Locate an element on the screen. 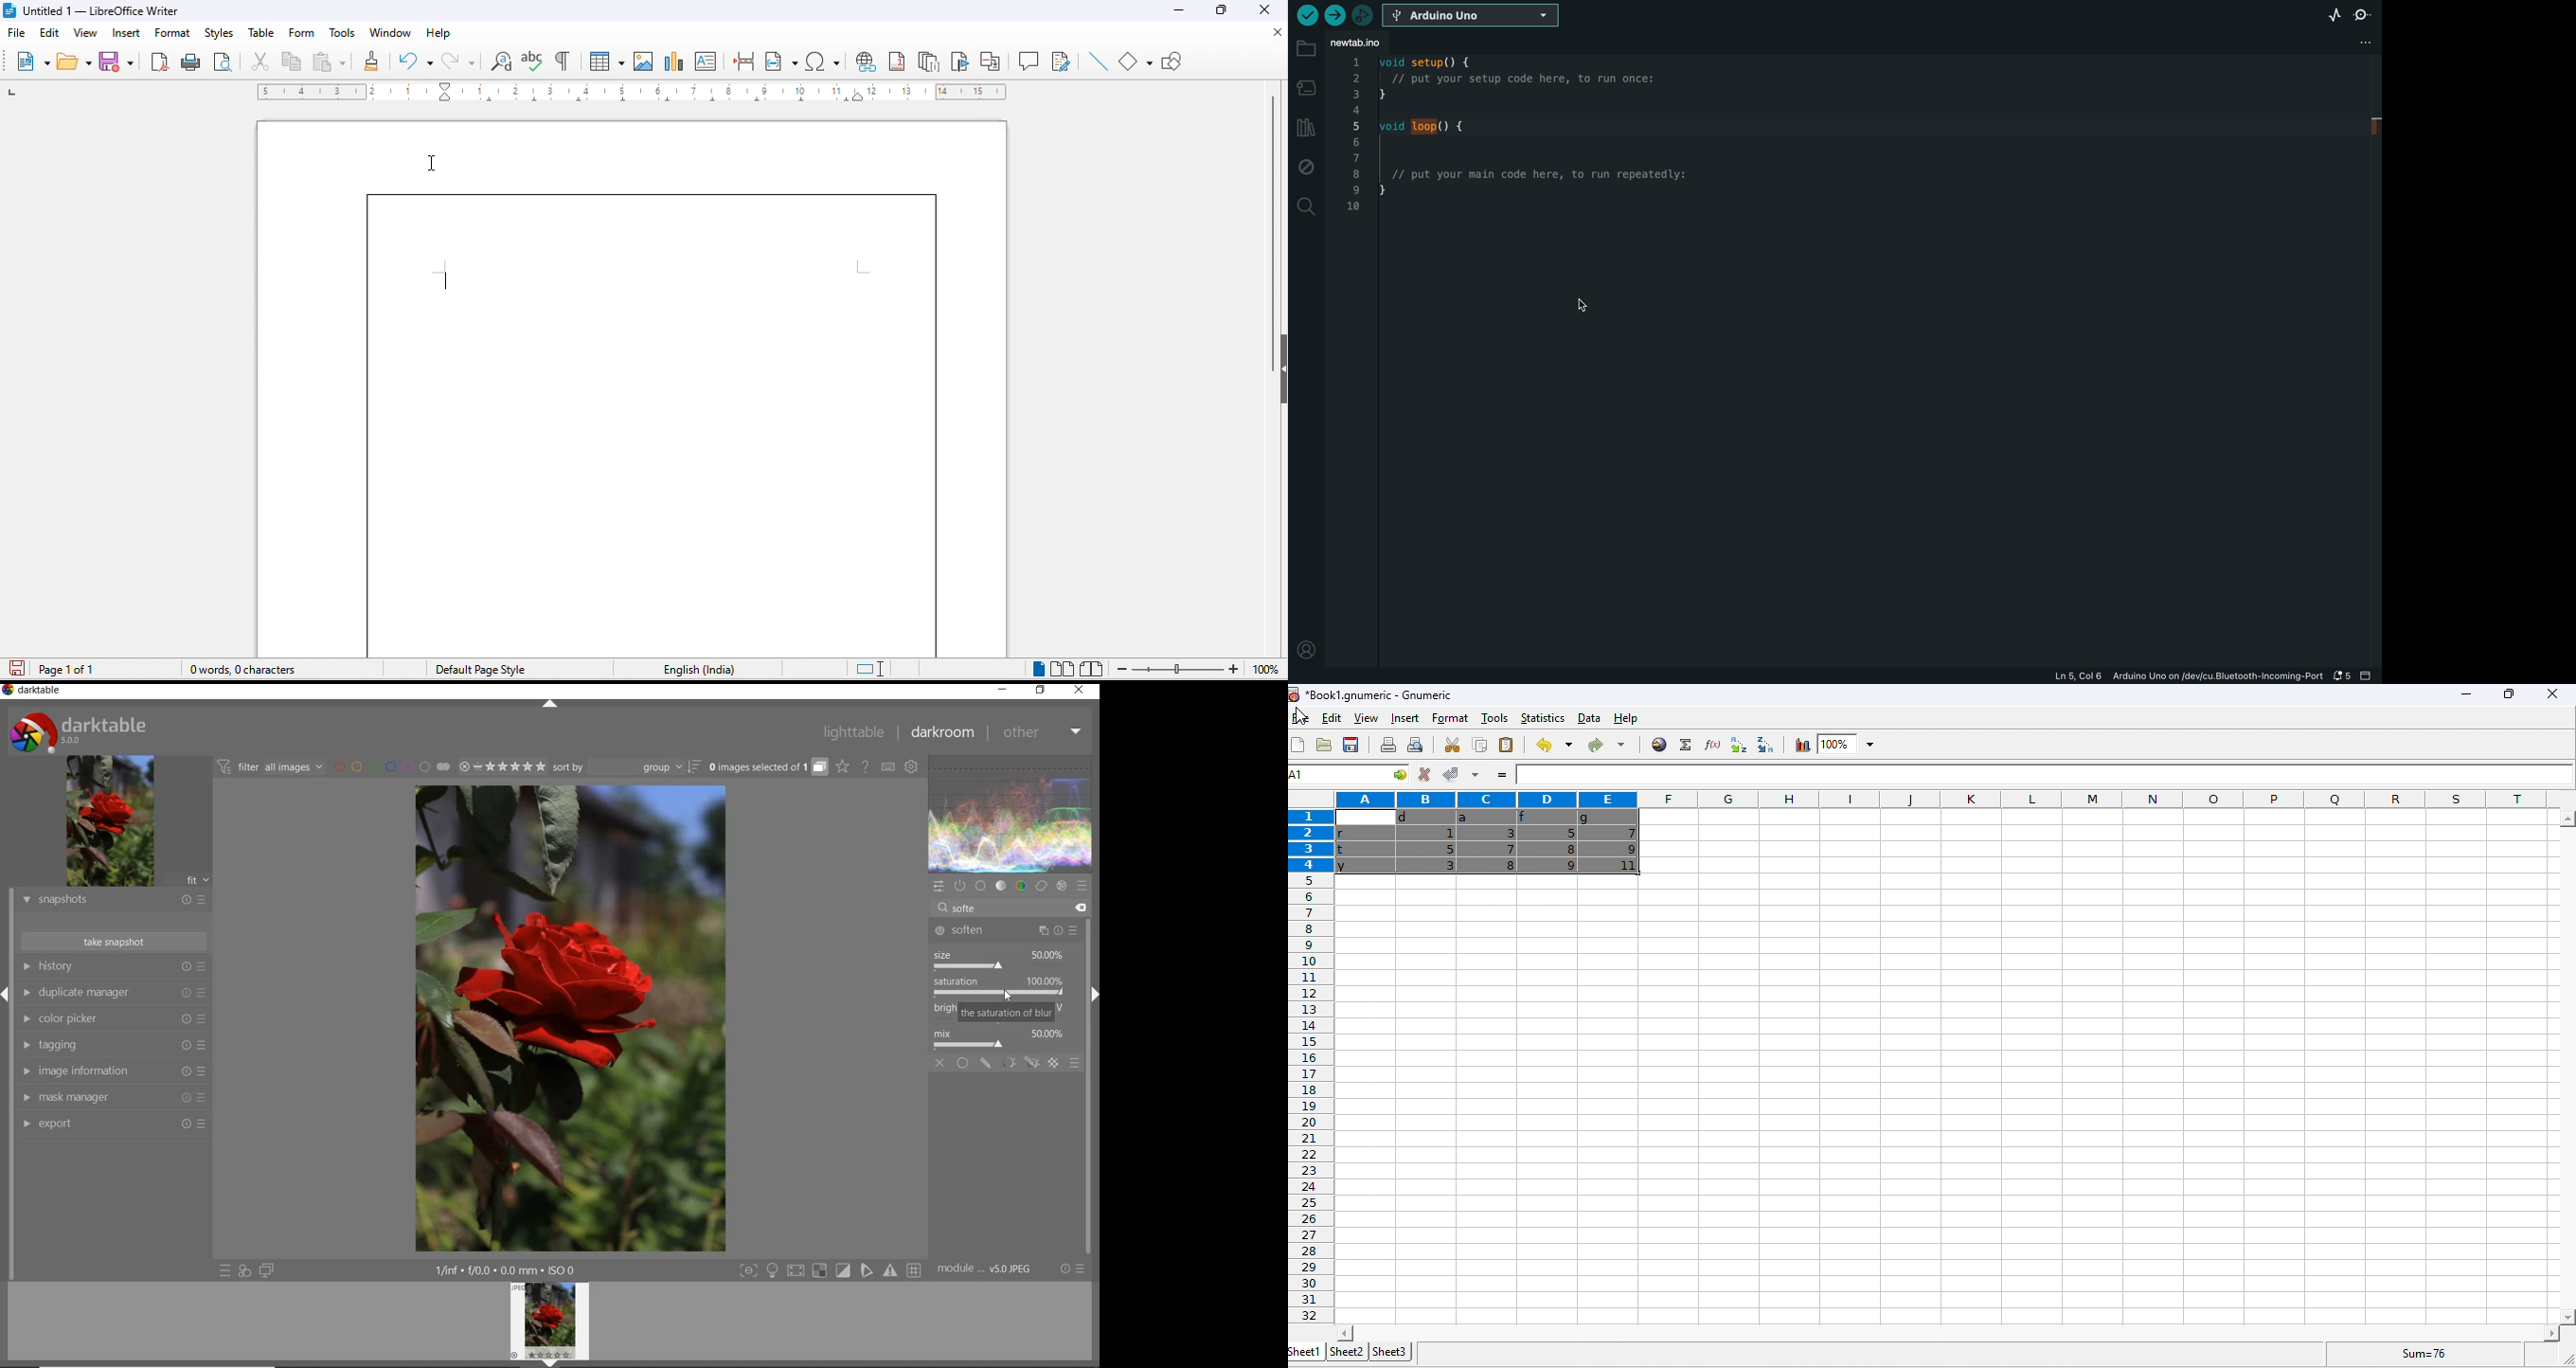 Image resolution: width=2576 pixels, height=1372 pixels. cell functions is located at coordinates (1391, 776).